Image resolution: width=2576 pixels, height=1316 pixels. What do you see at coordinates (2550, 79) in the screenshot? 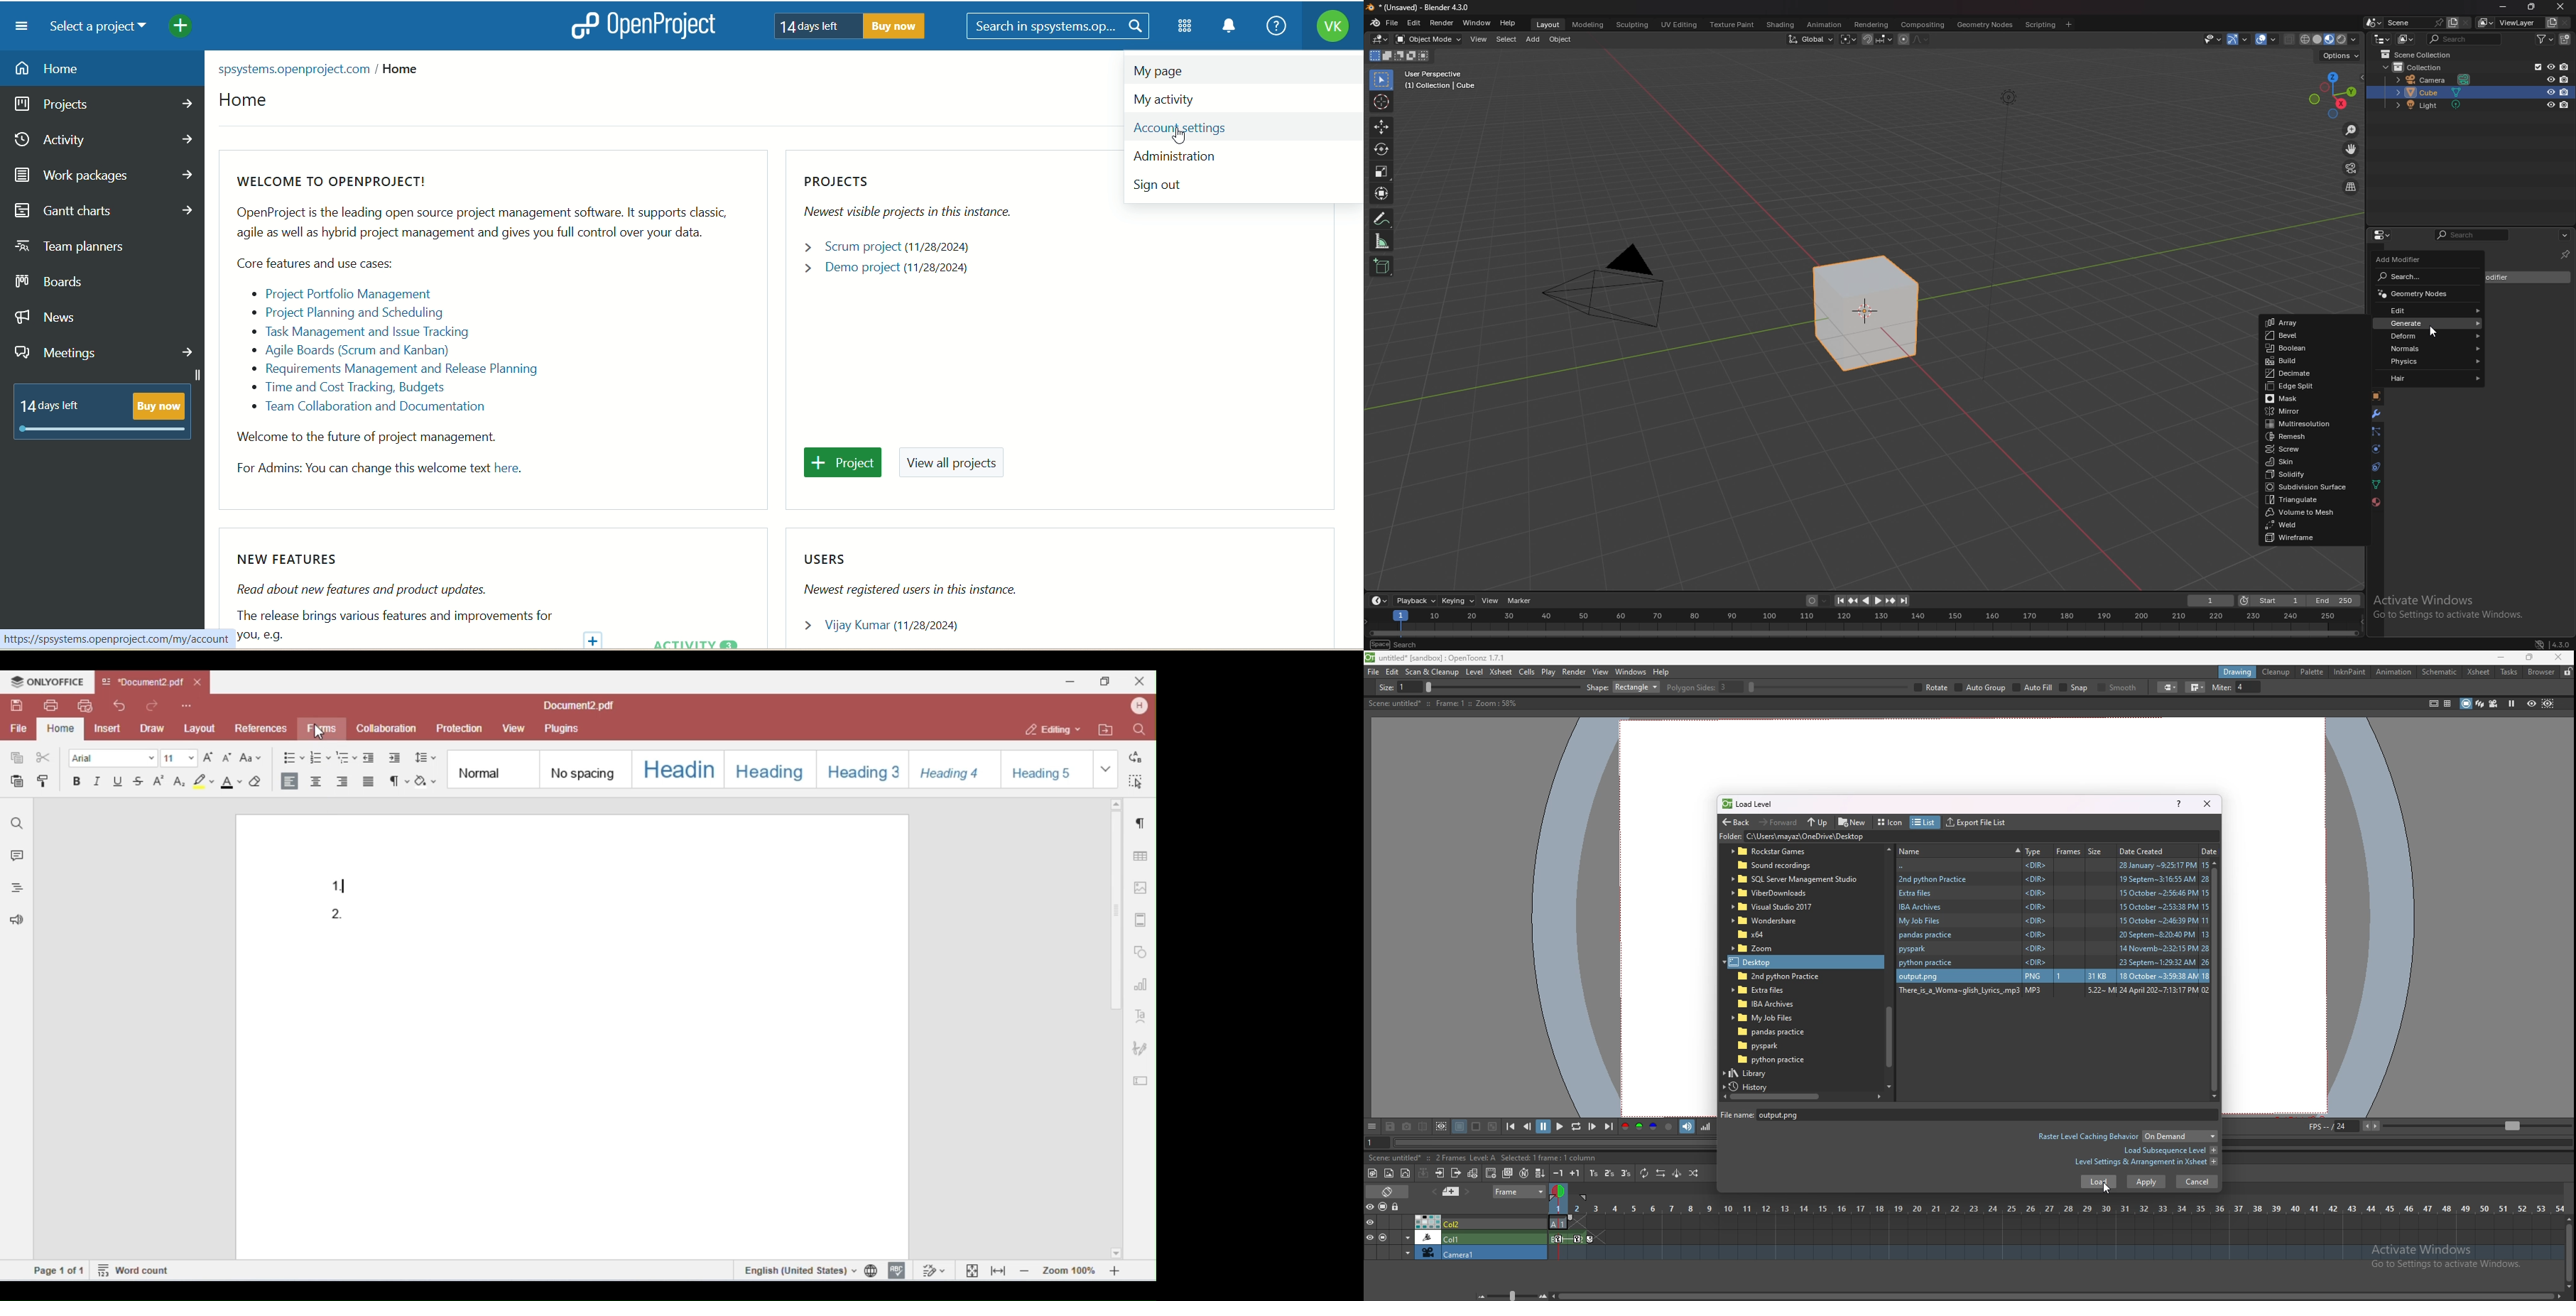
I see `hide in viewport` at bounding box center [2550, 79].